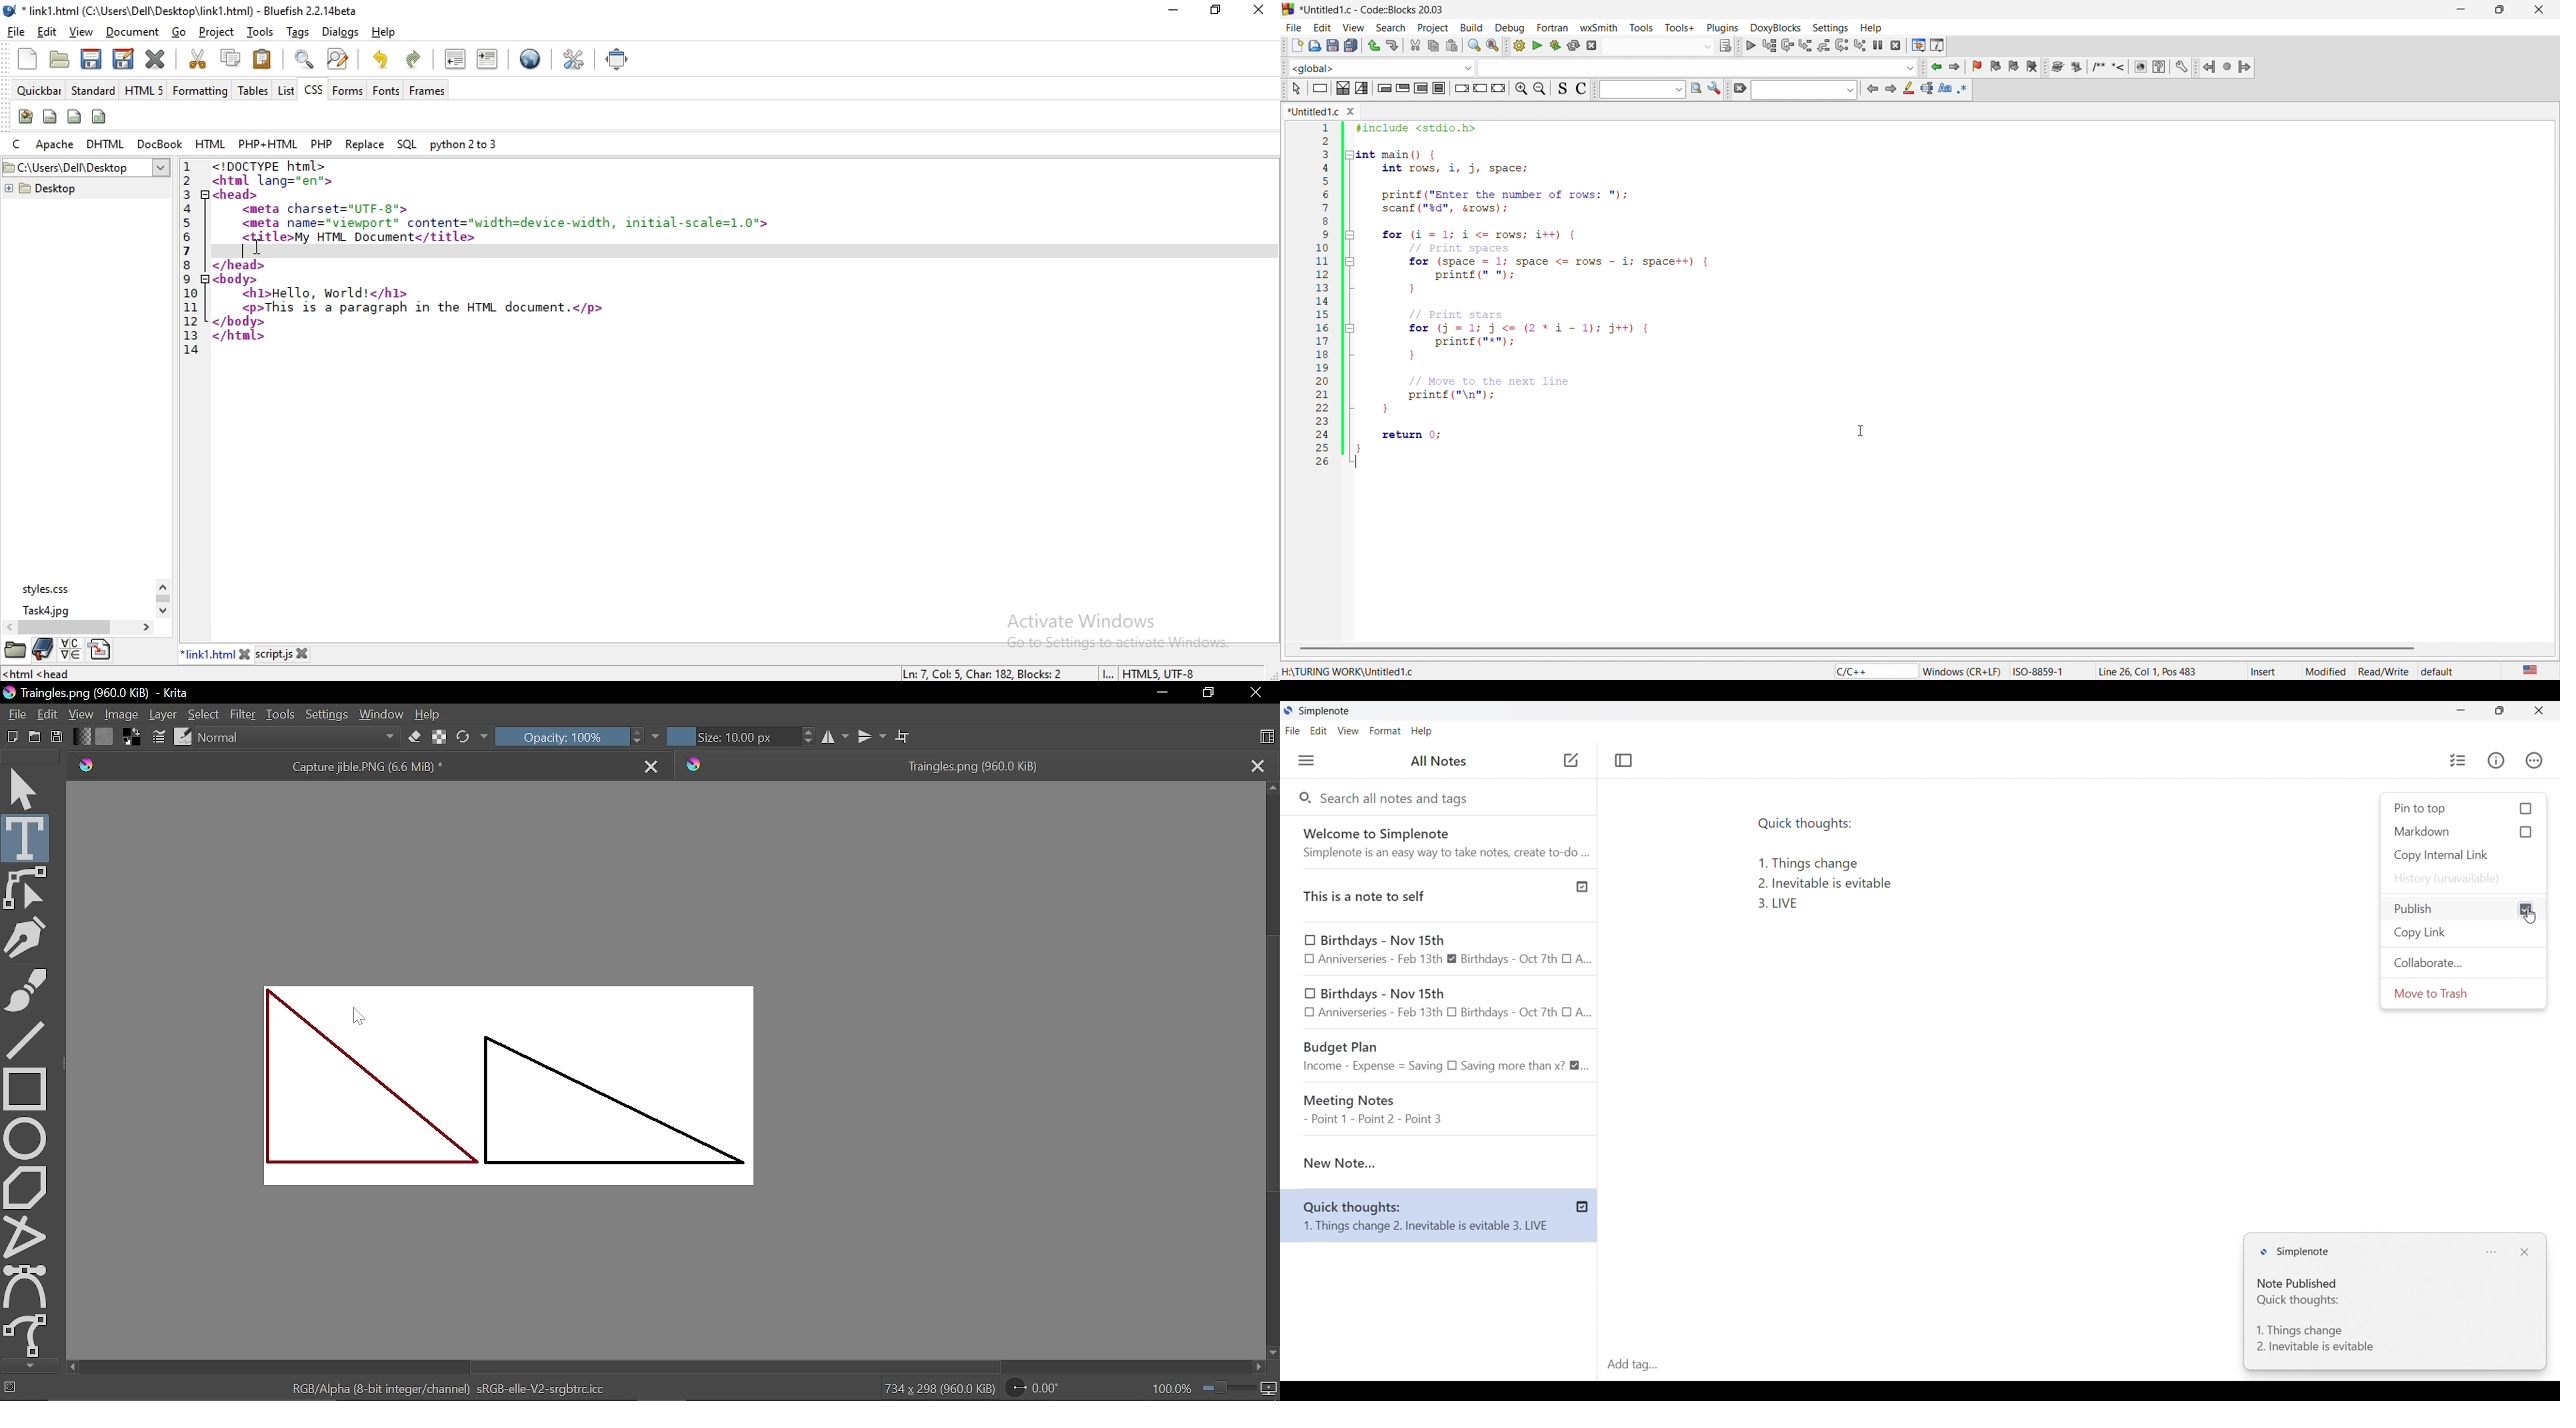  What do you see at coordinates (2496, 760) in the screenshot?
I see `Info` at bounding box center [2496, 760].